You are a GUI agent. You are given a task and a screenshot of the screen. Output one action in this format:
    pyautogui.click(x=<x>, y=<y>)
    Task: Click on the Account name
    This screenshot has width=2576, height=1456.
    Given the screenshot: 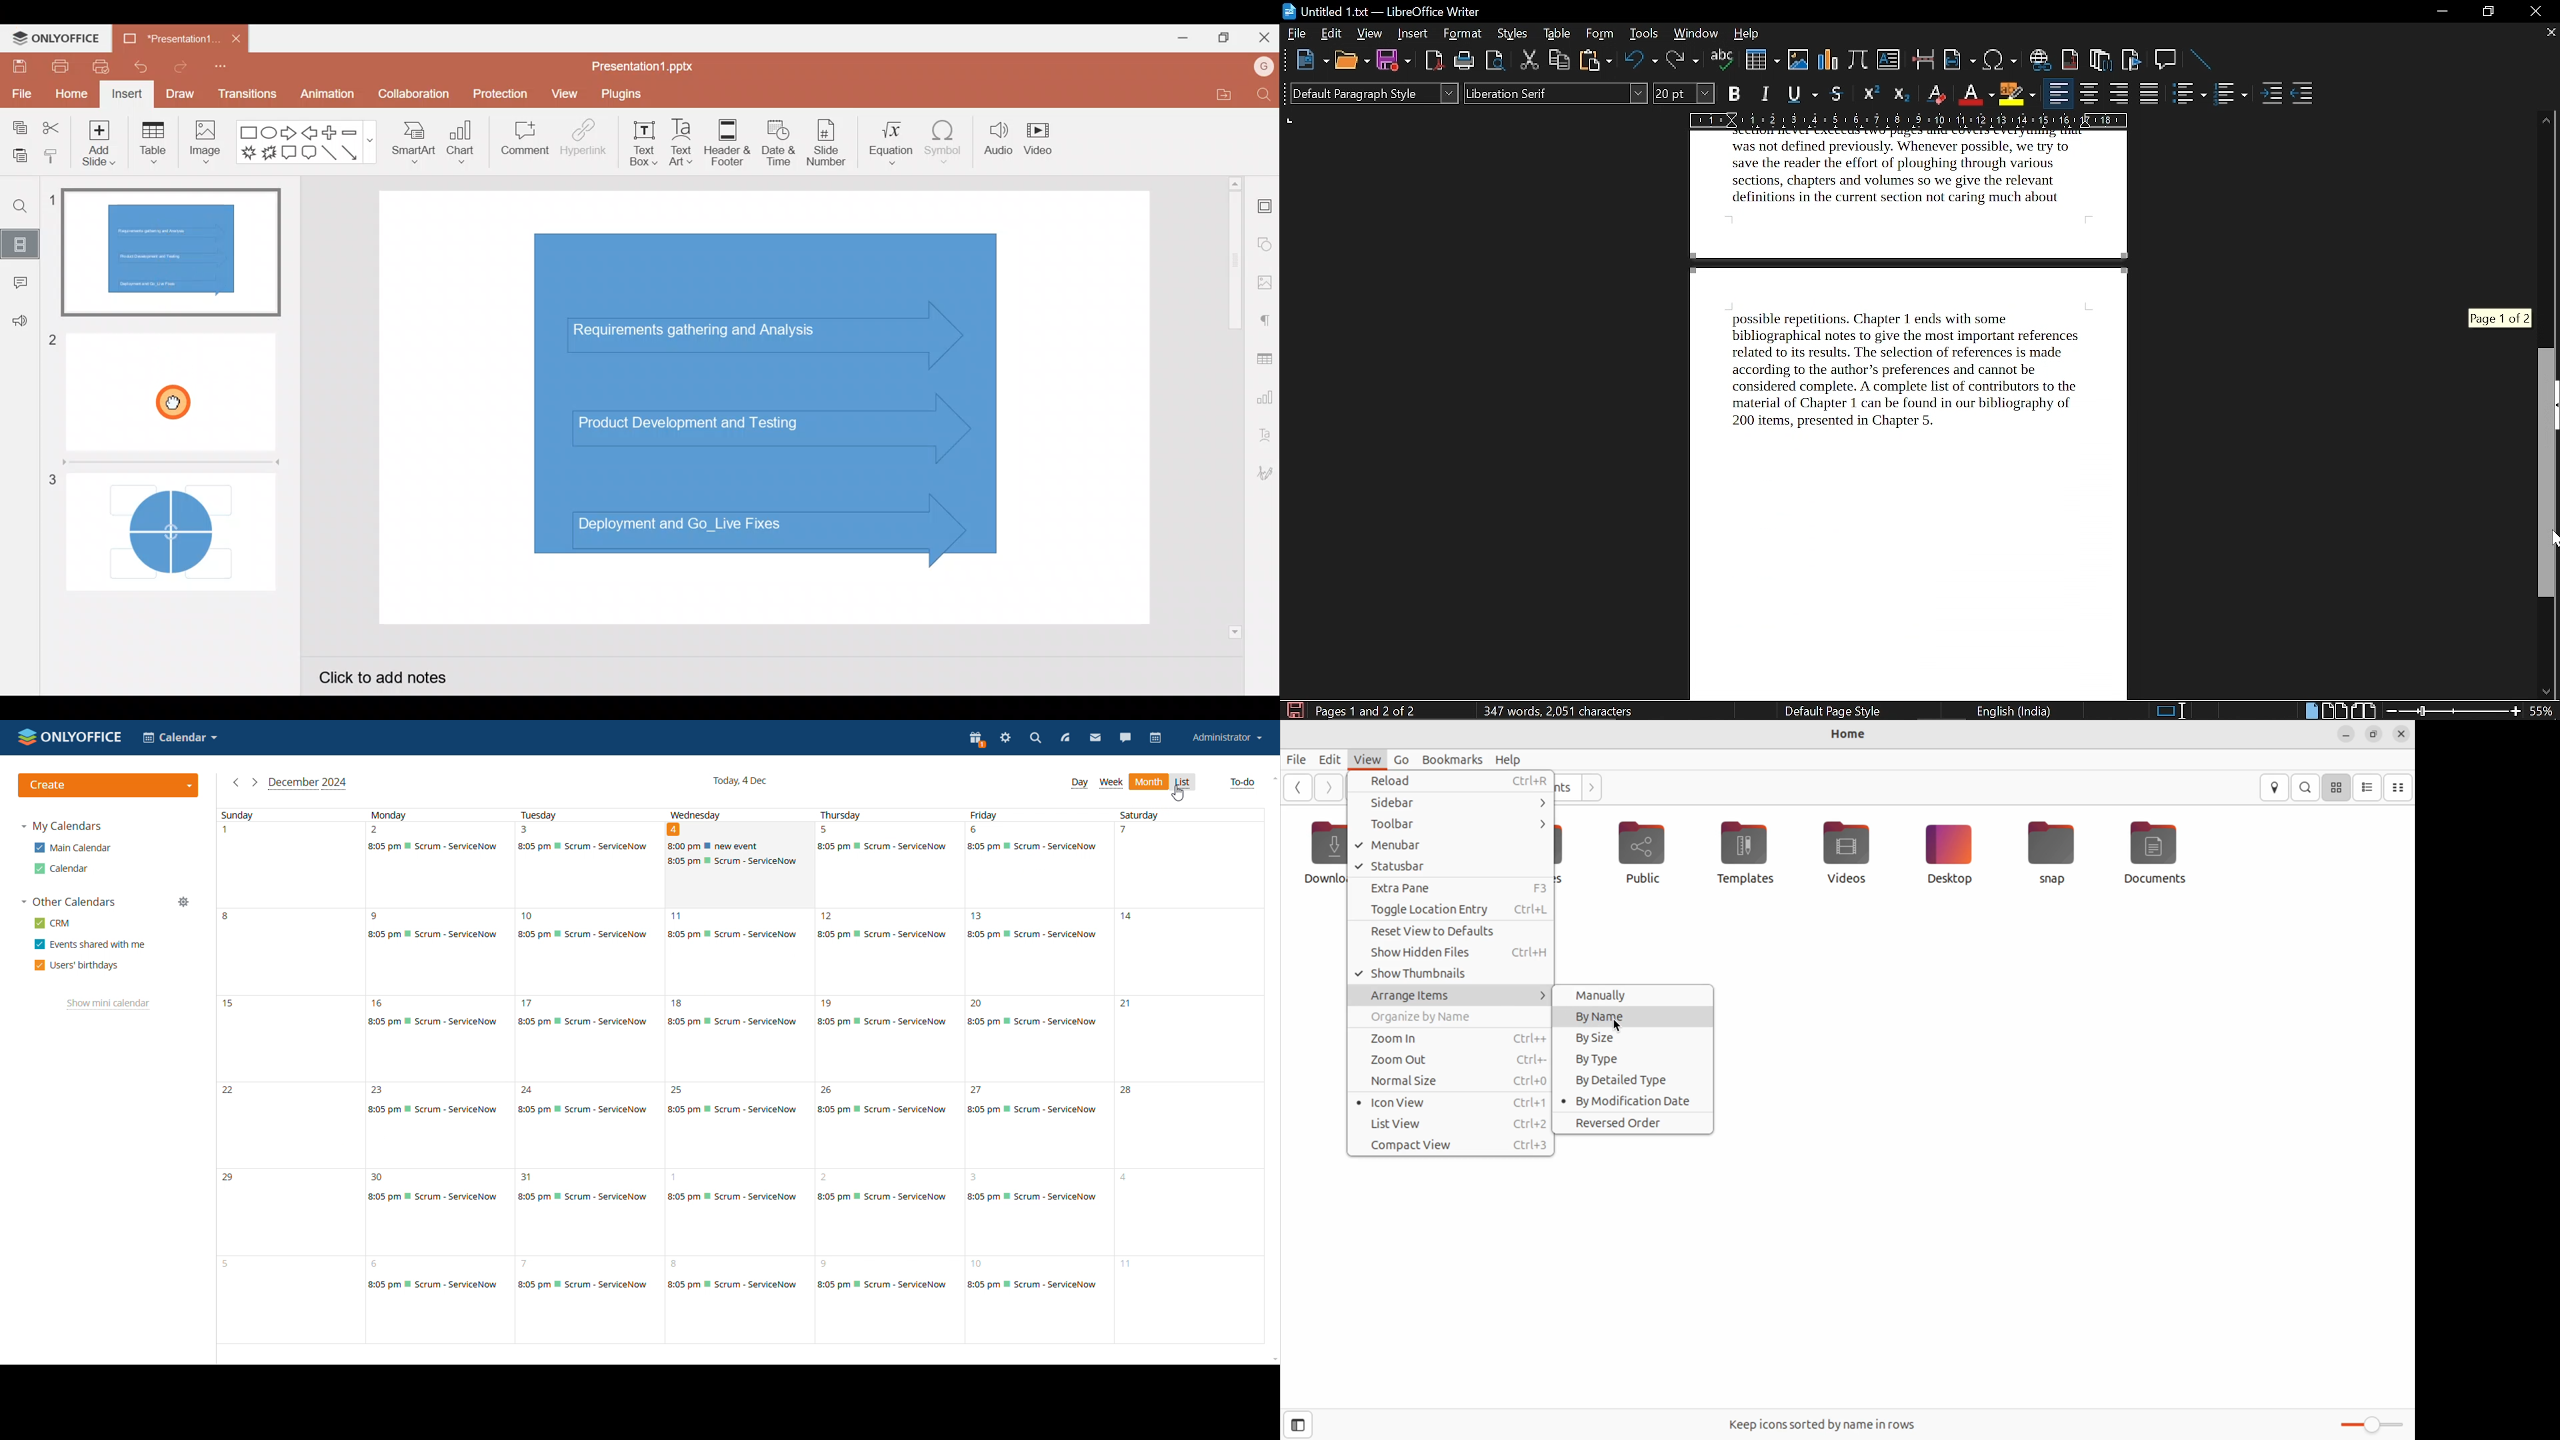 What is the action you would take?
    pyautogui.click(x=1259, y=69)
    